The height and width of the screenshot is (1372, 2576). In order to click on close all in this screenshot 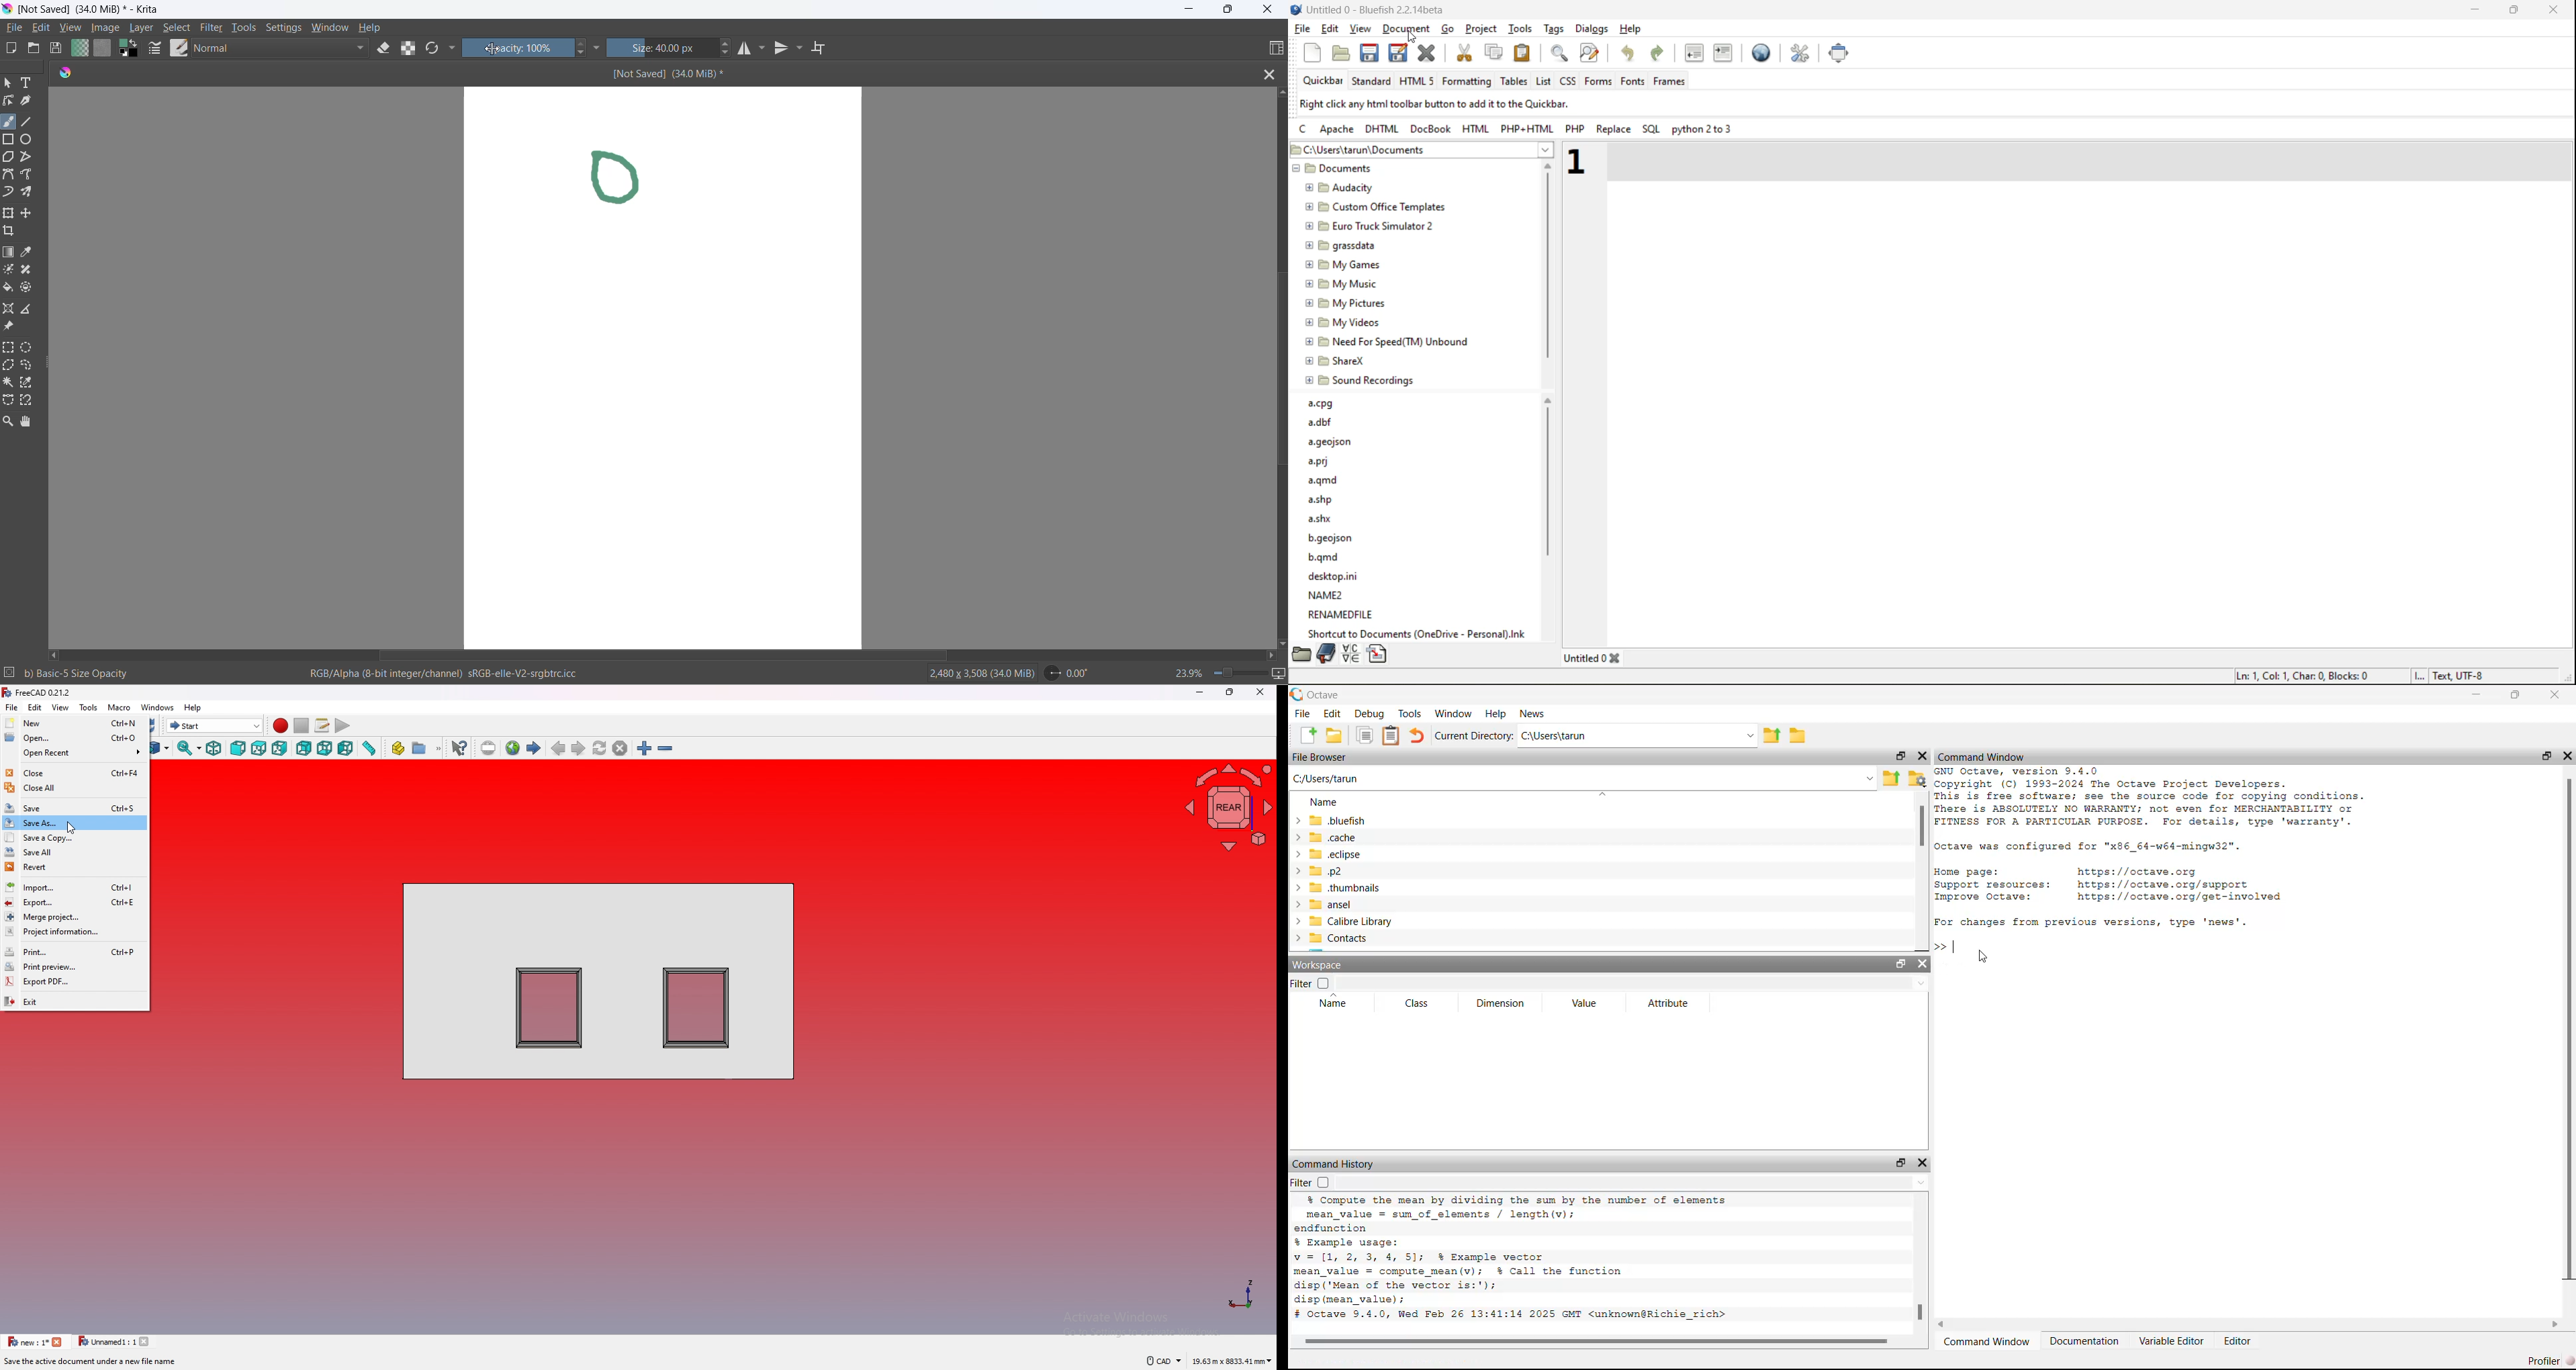, I will do `click(74, 787)`.